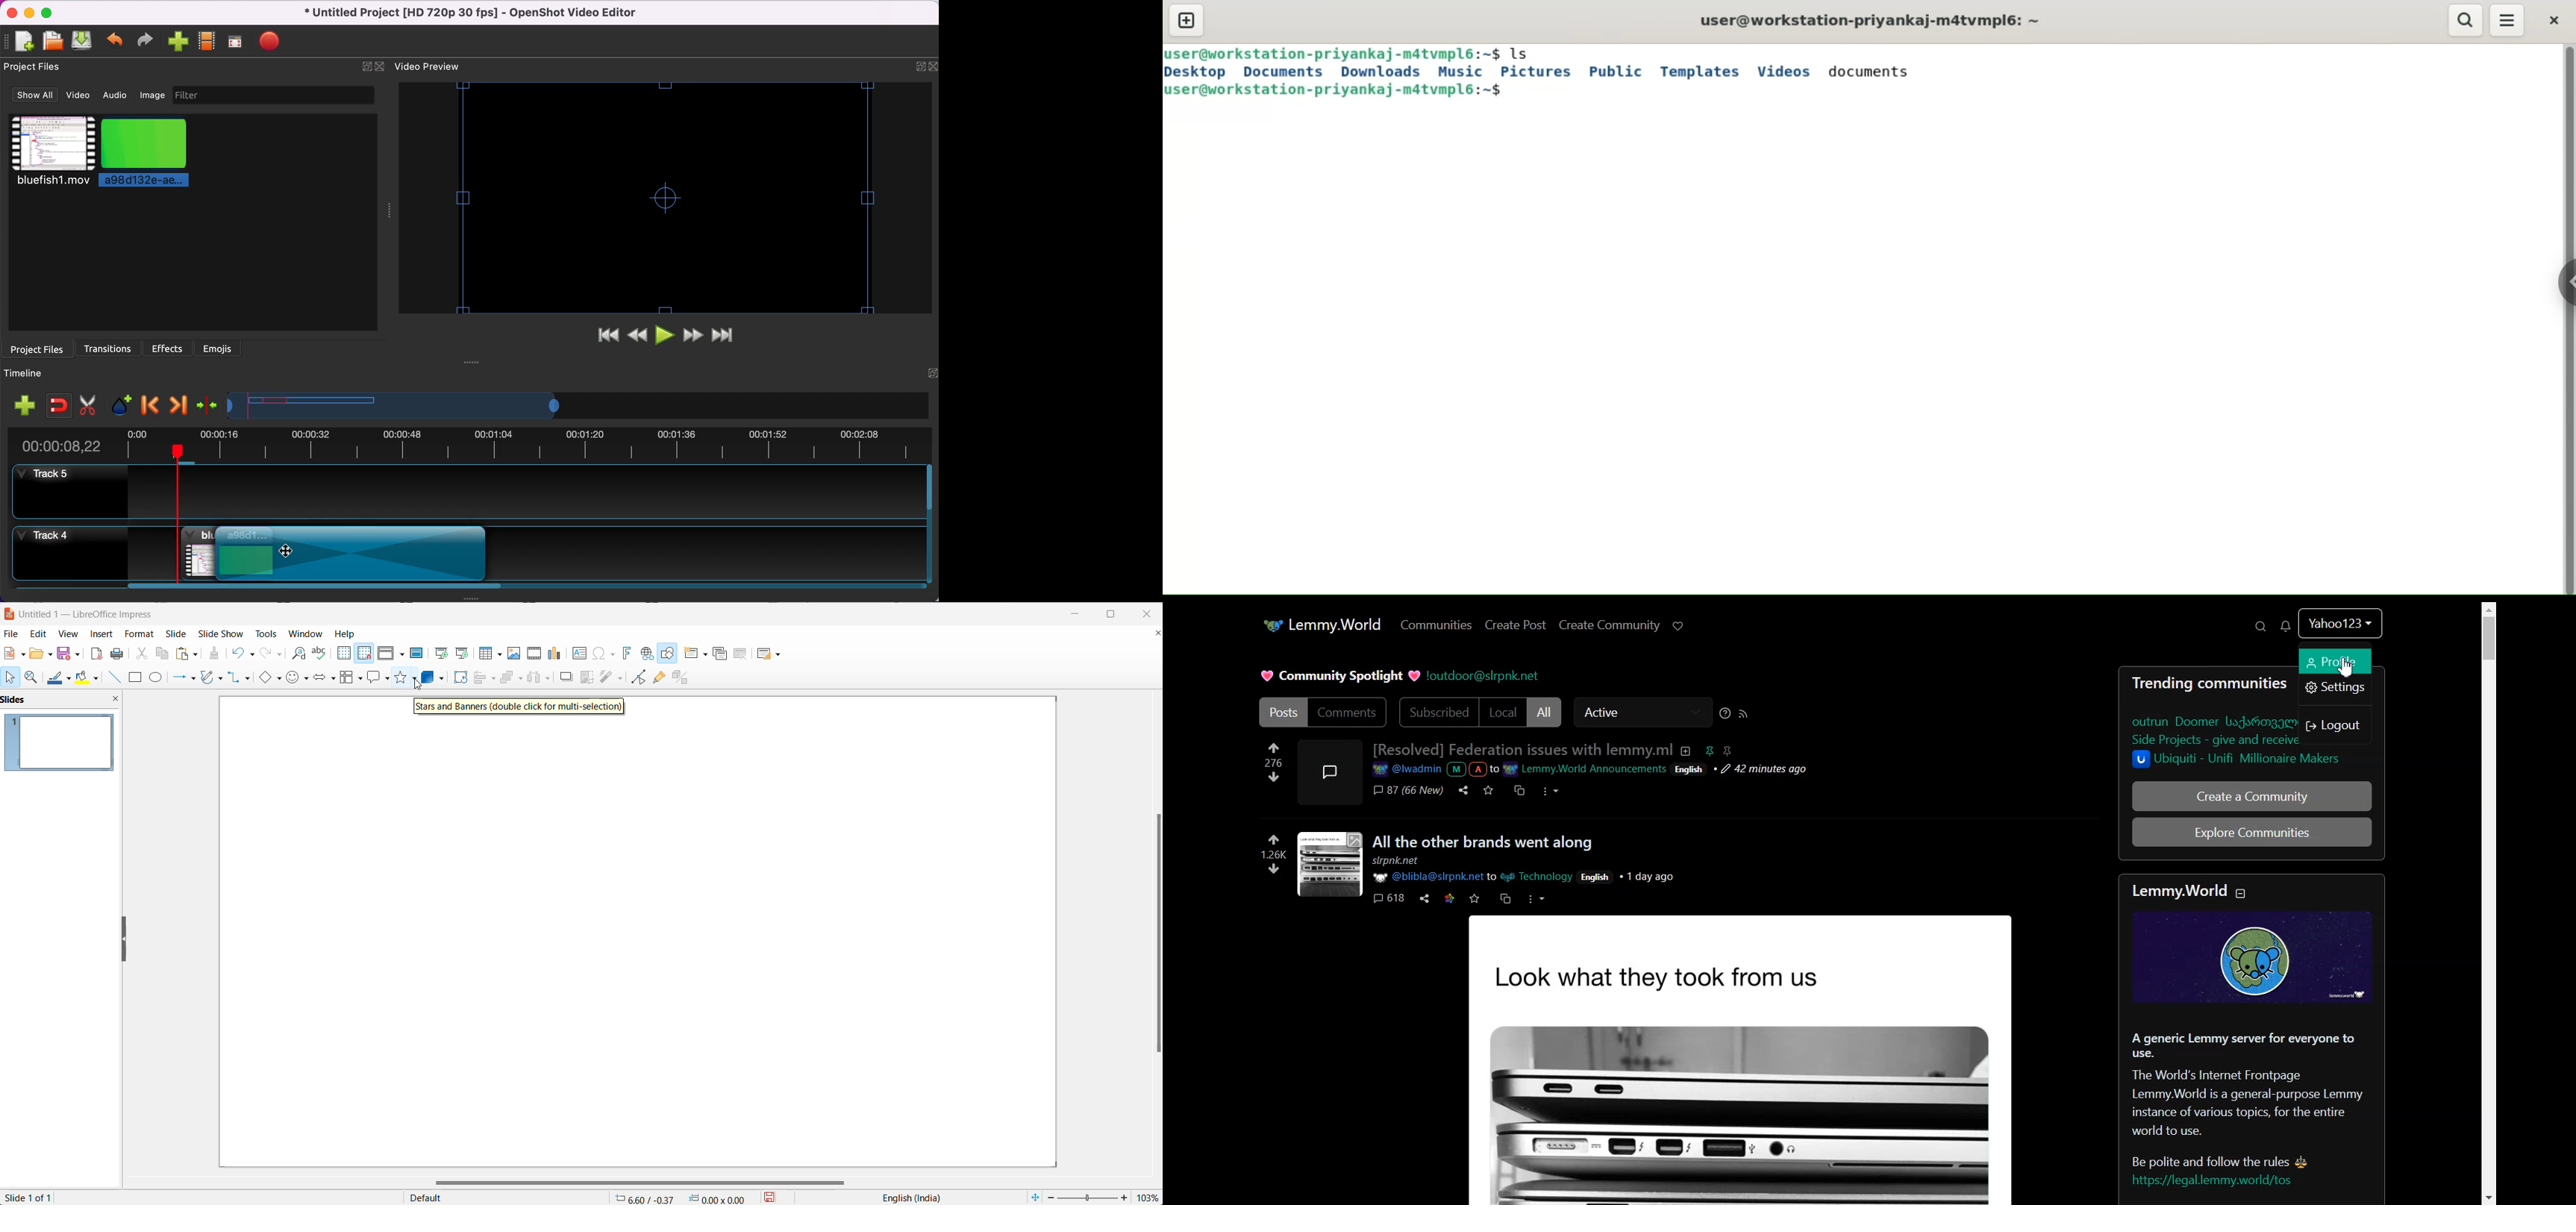 This screenshot has height=1232, width=2576. What do you see at coordinates (928, 367) in the screenshot?
I see `expand/hide` at bounding box center [928, 367].